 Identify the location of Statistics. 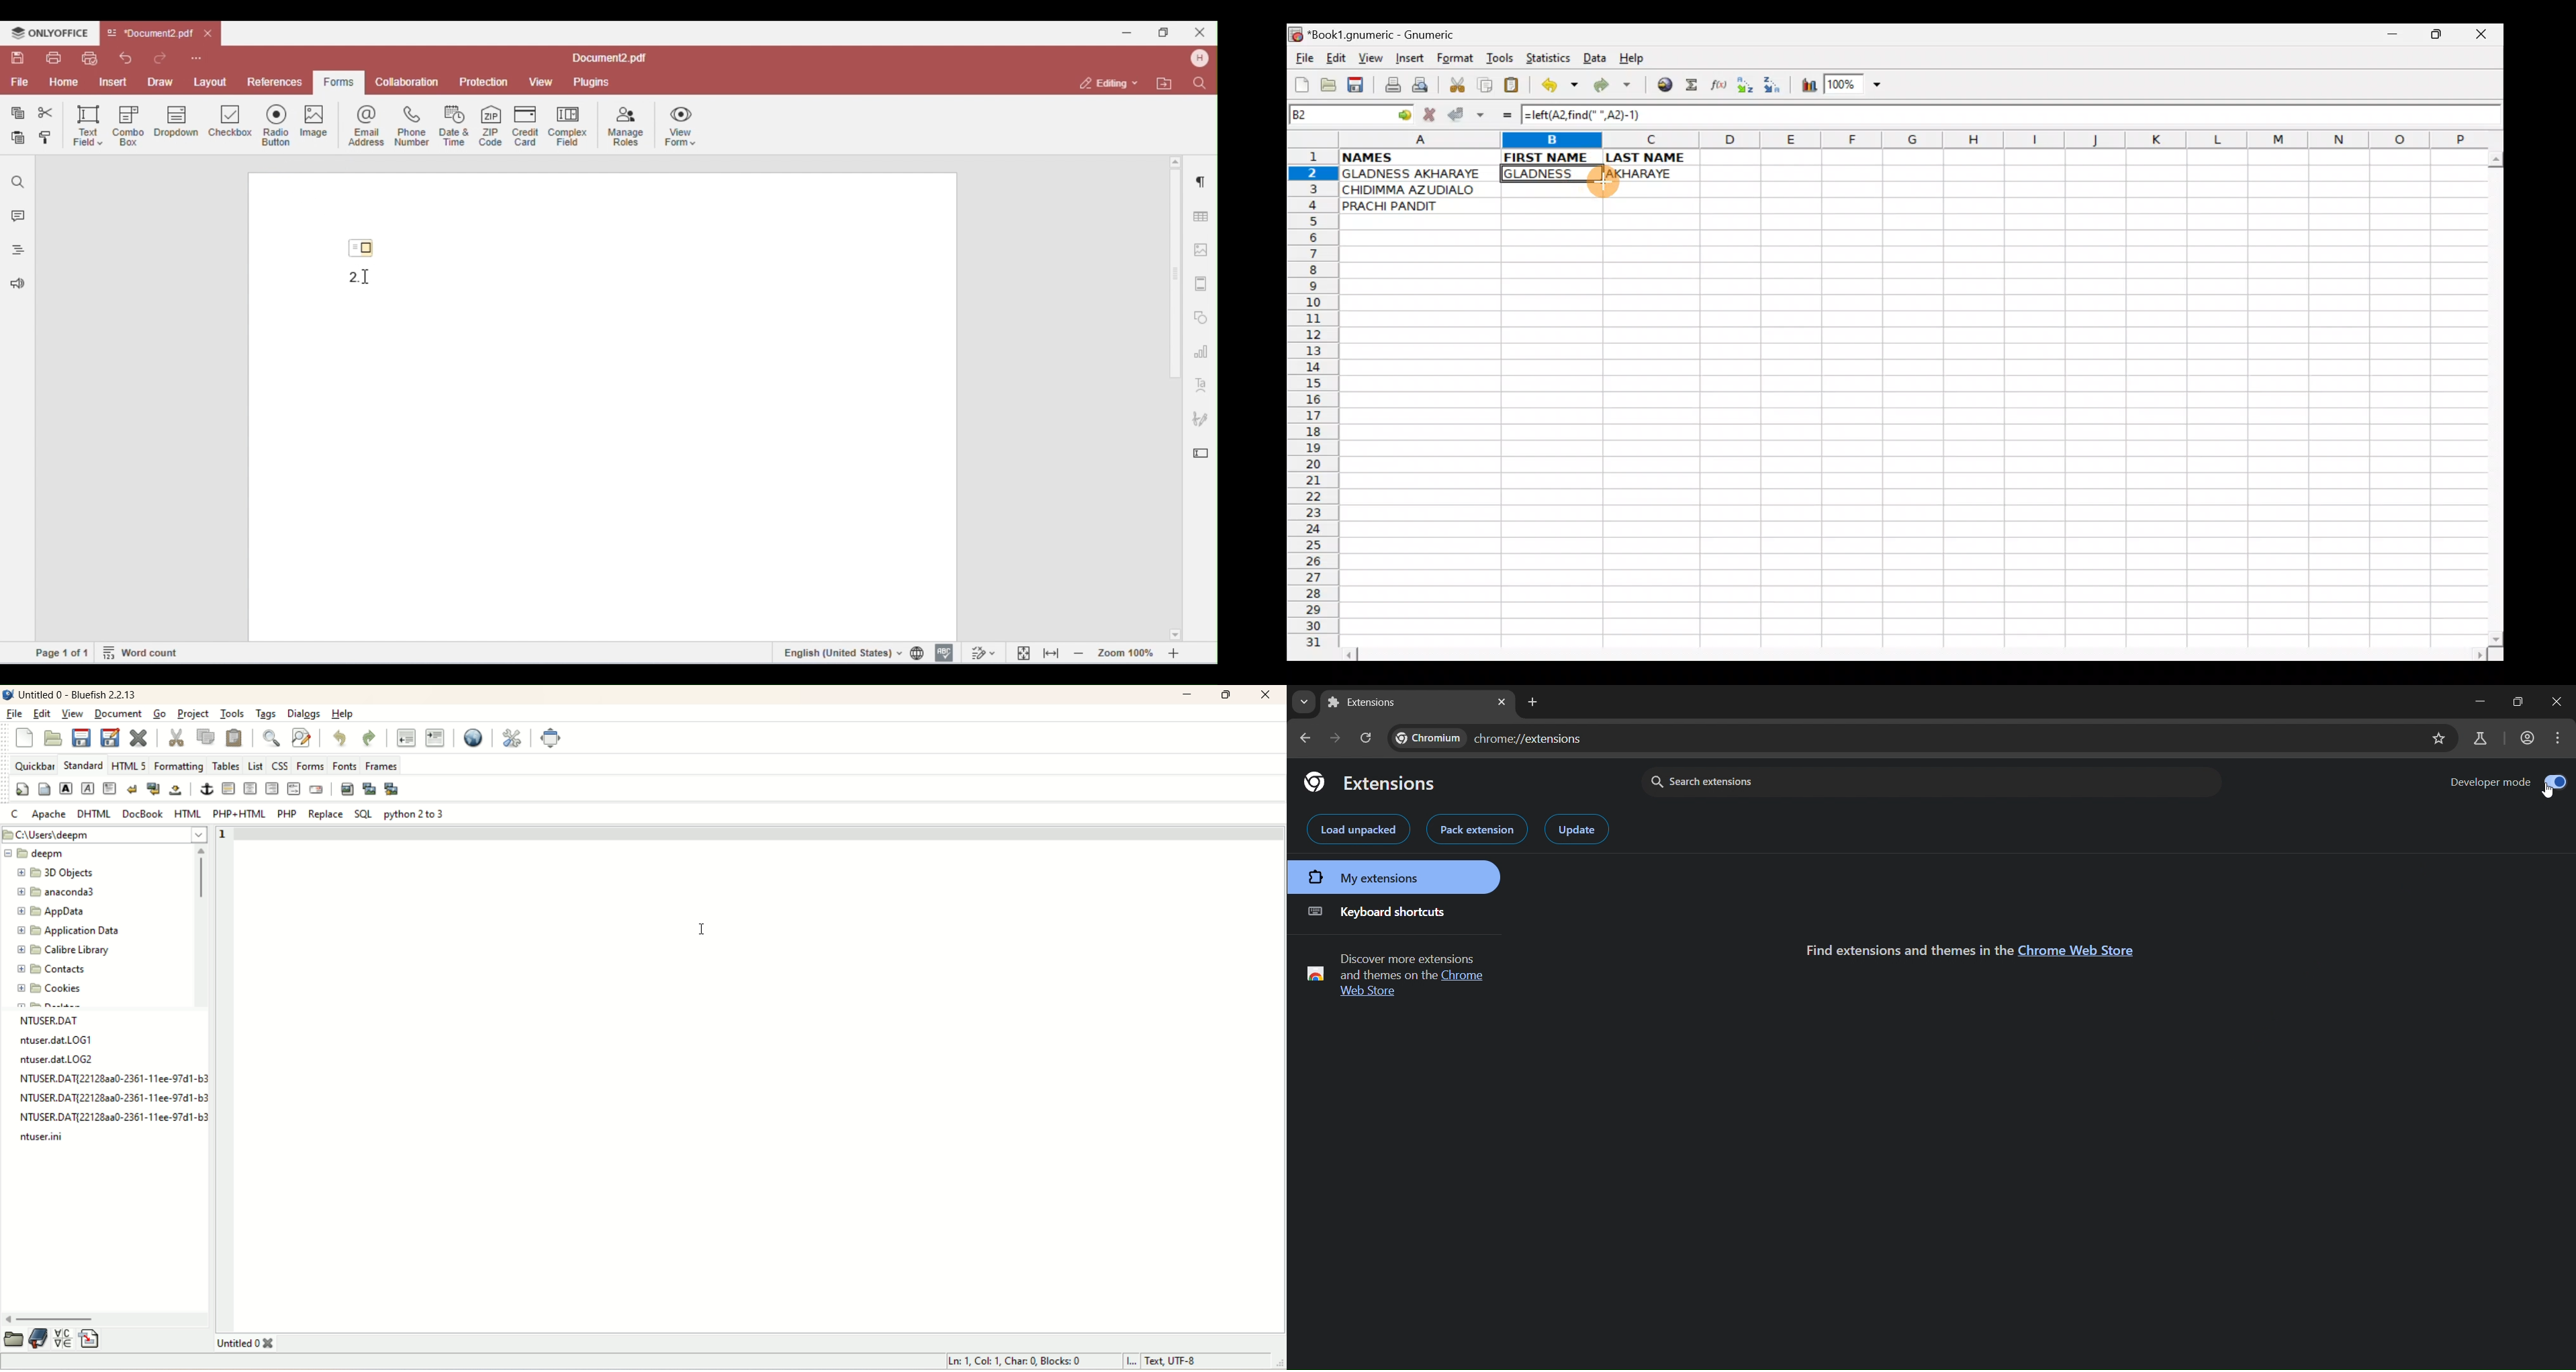
(1552, 57).